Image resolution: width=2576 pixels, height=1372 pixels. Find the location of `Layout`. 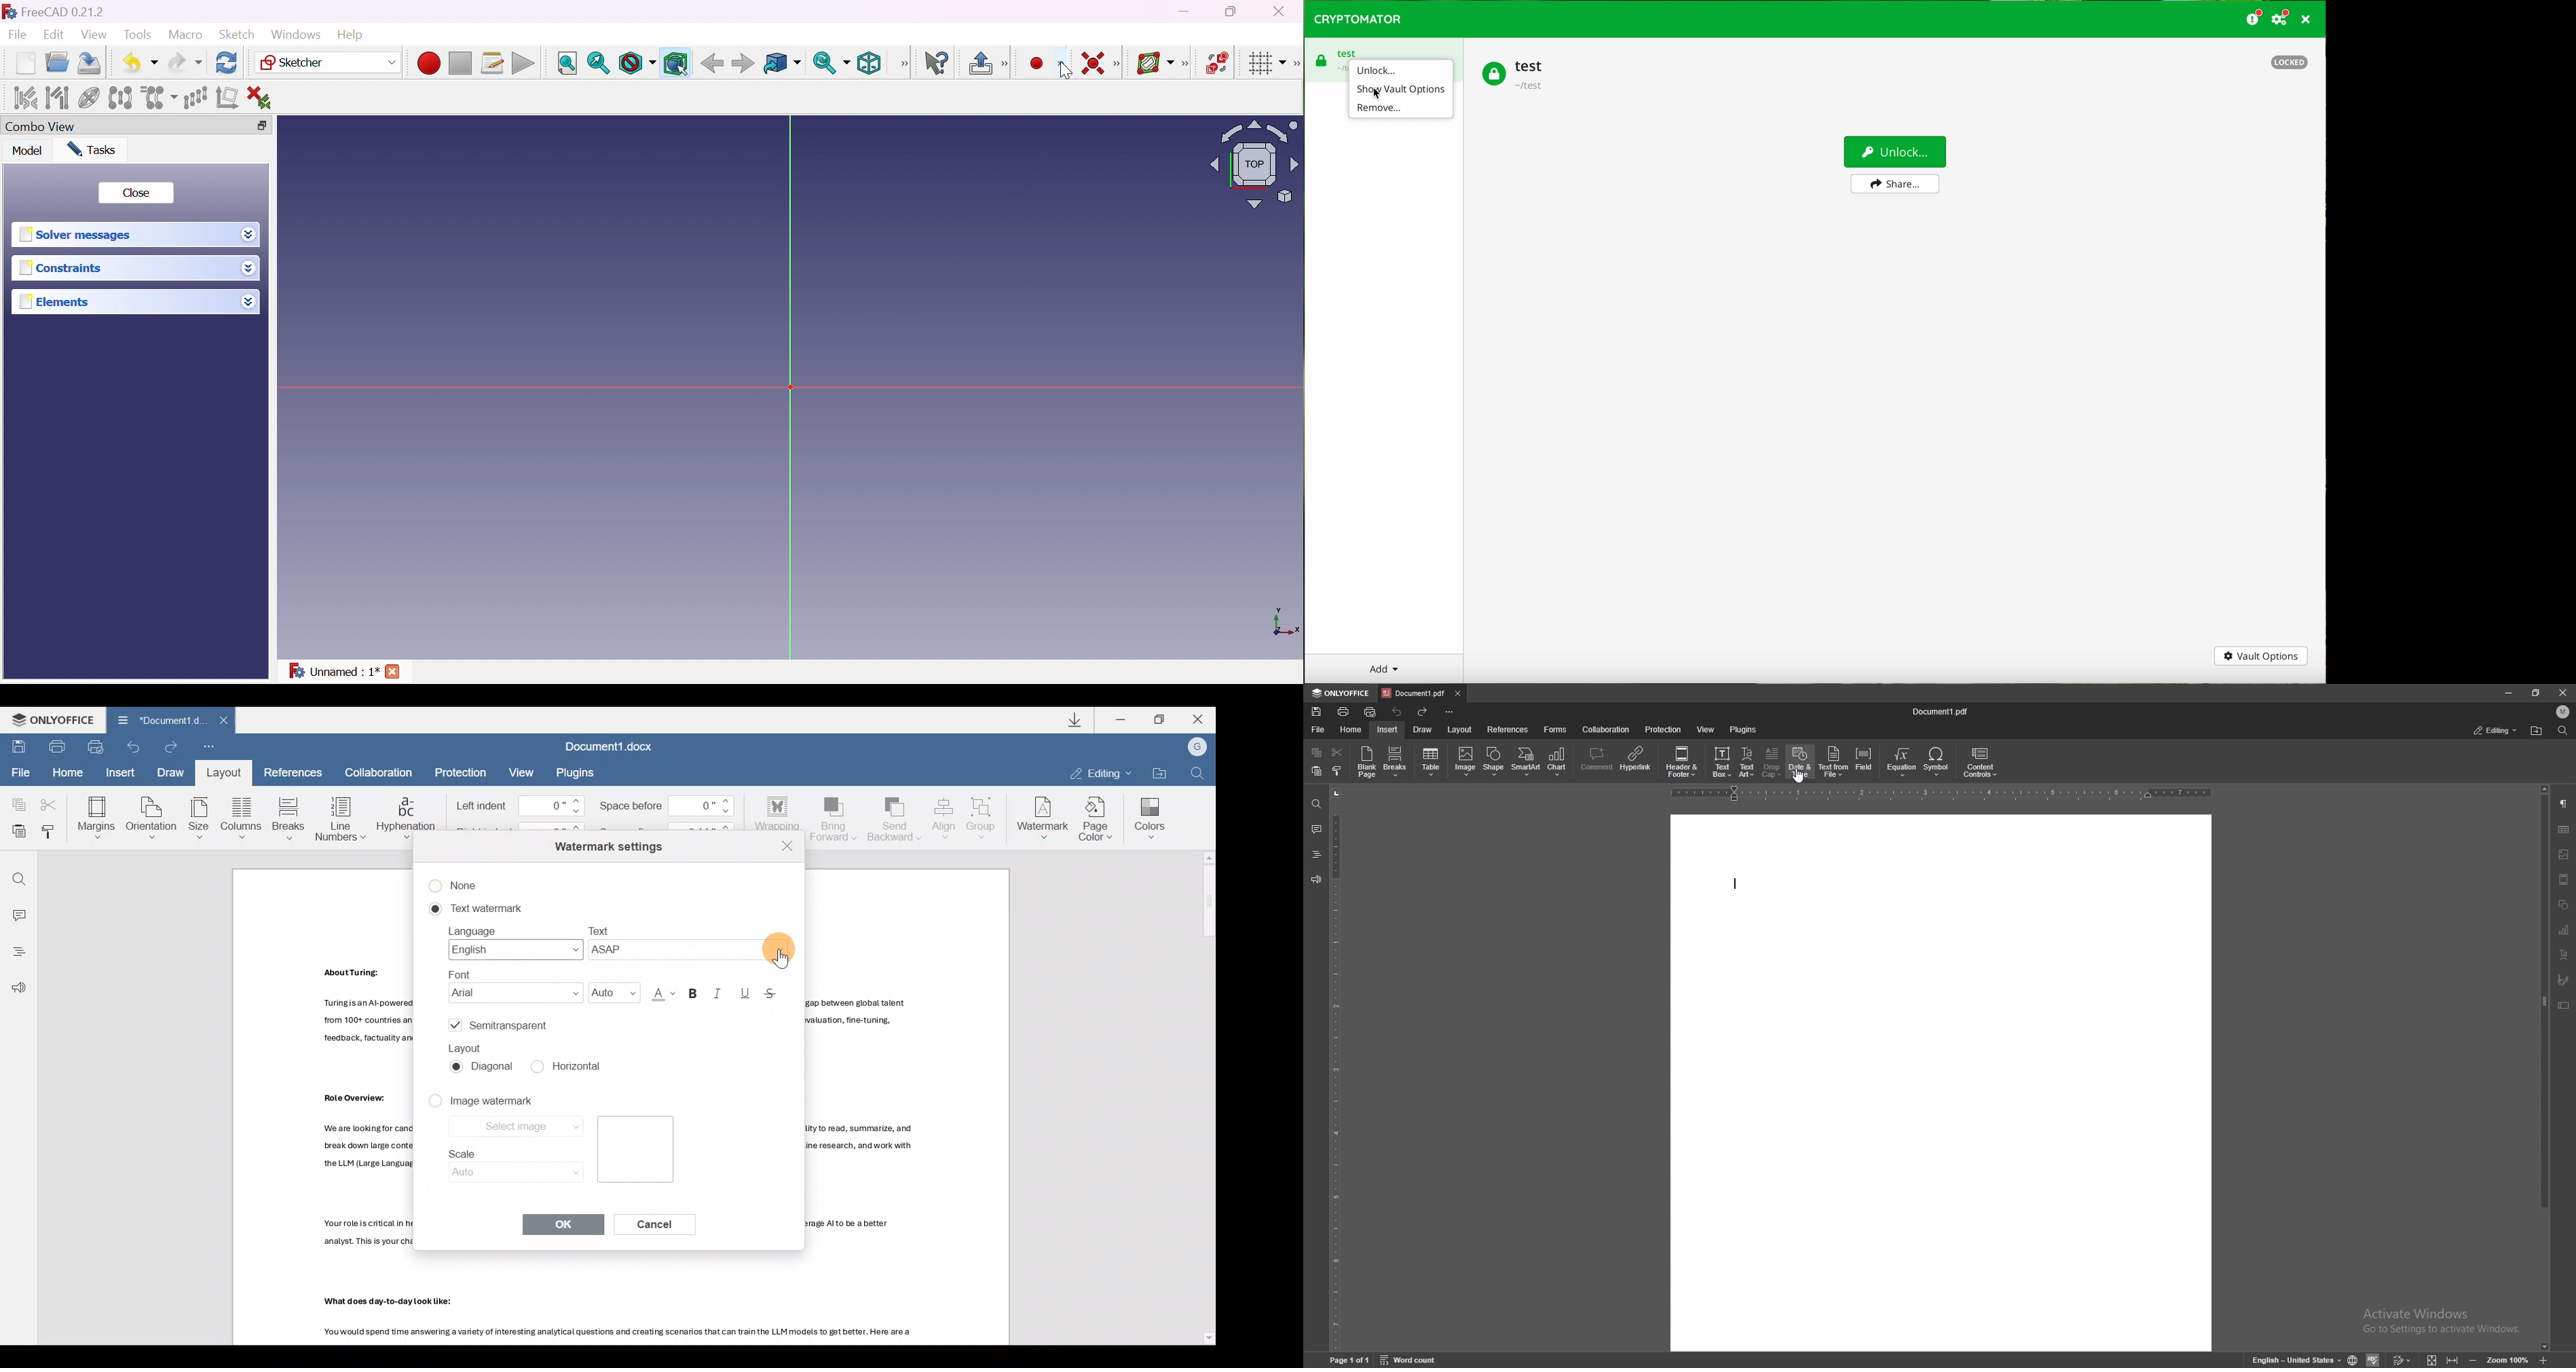

Layout is located at coordinates (469, 1048).